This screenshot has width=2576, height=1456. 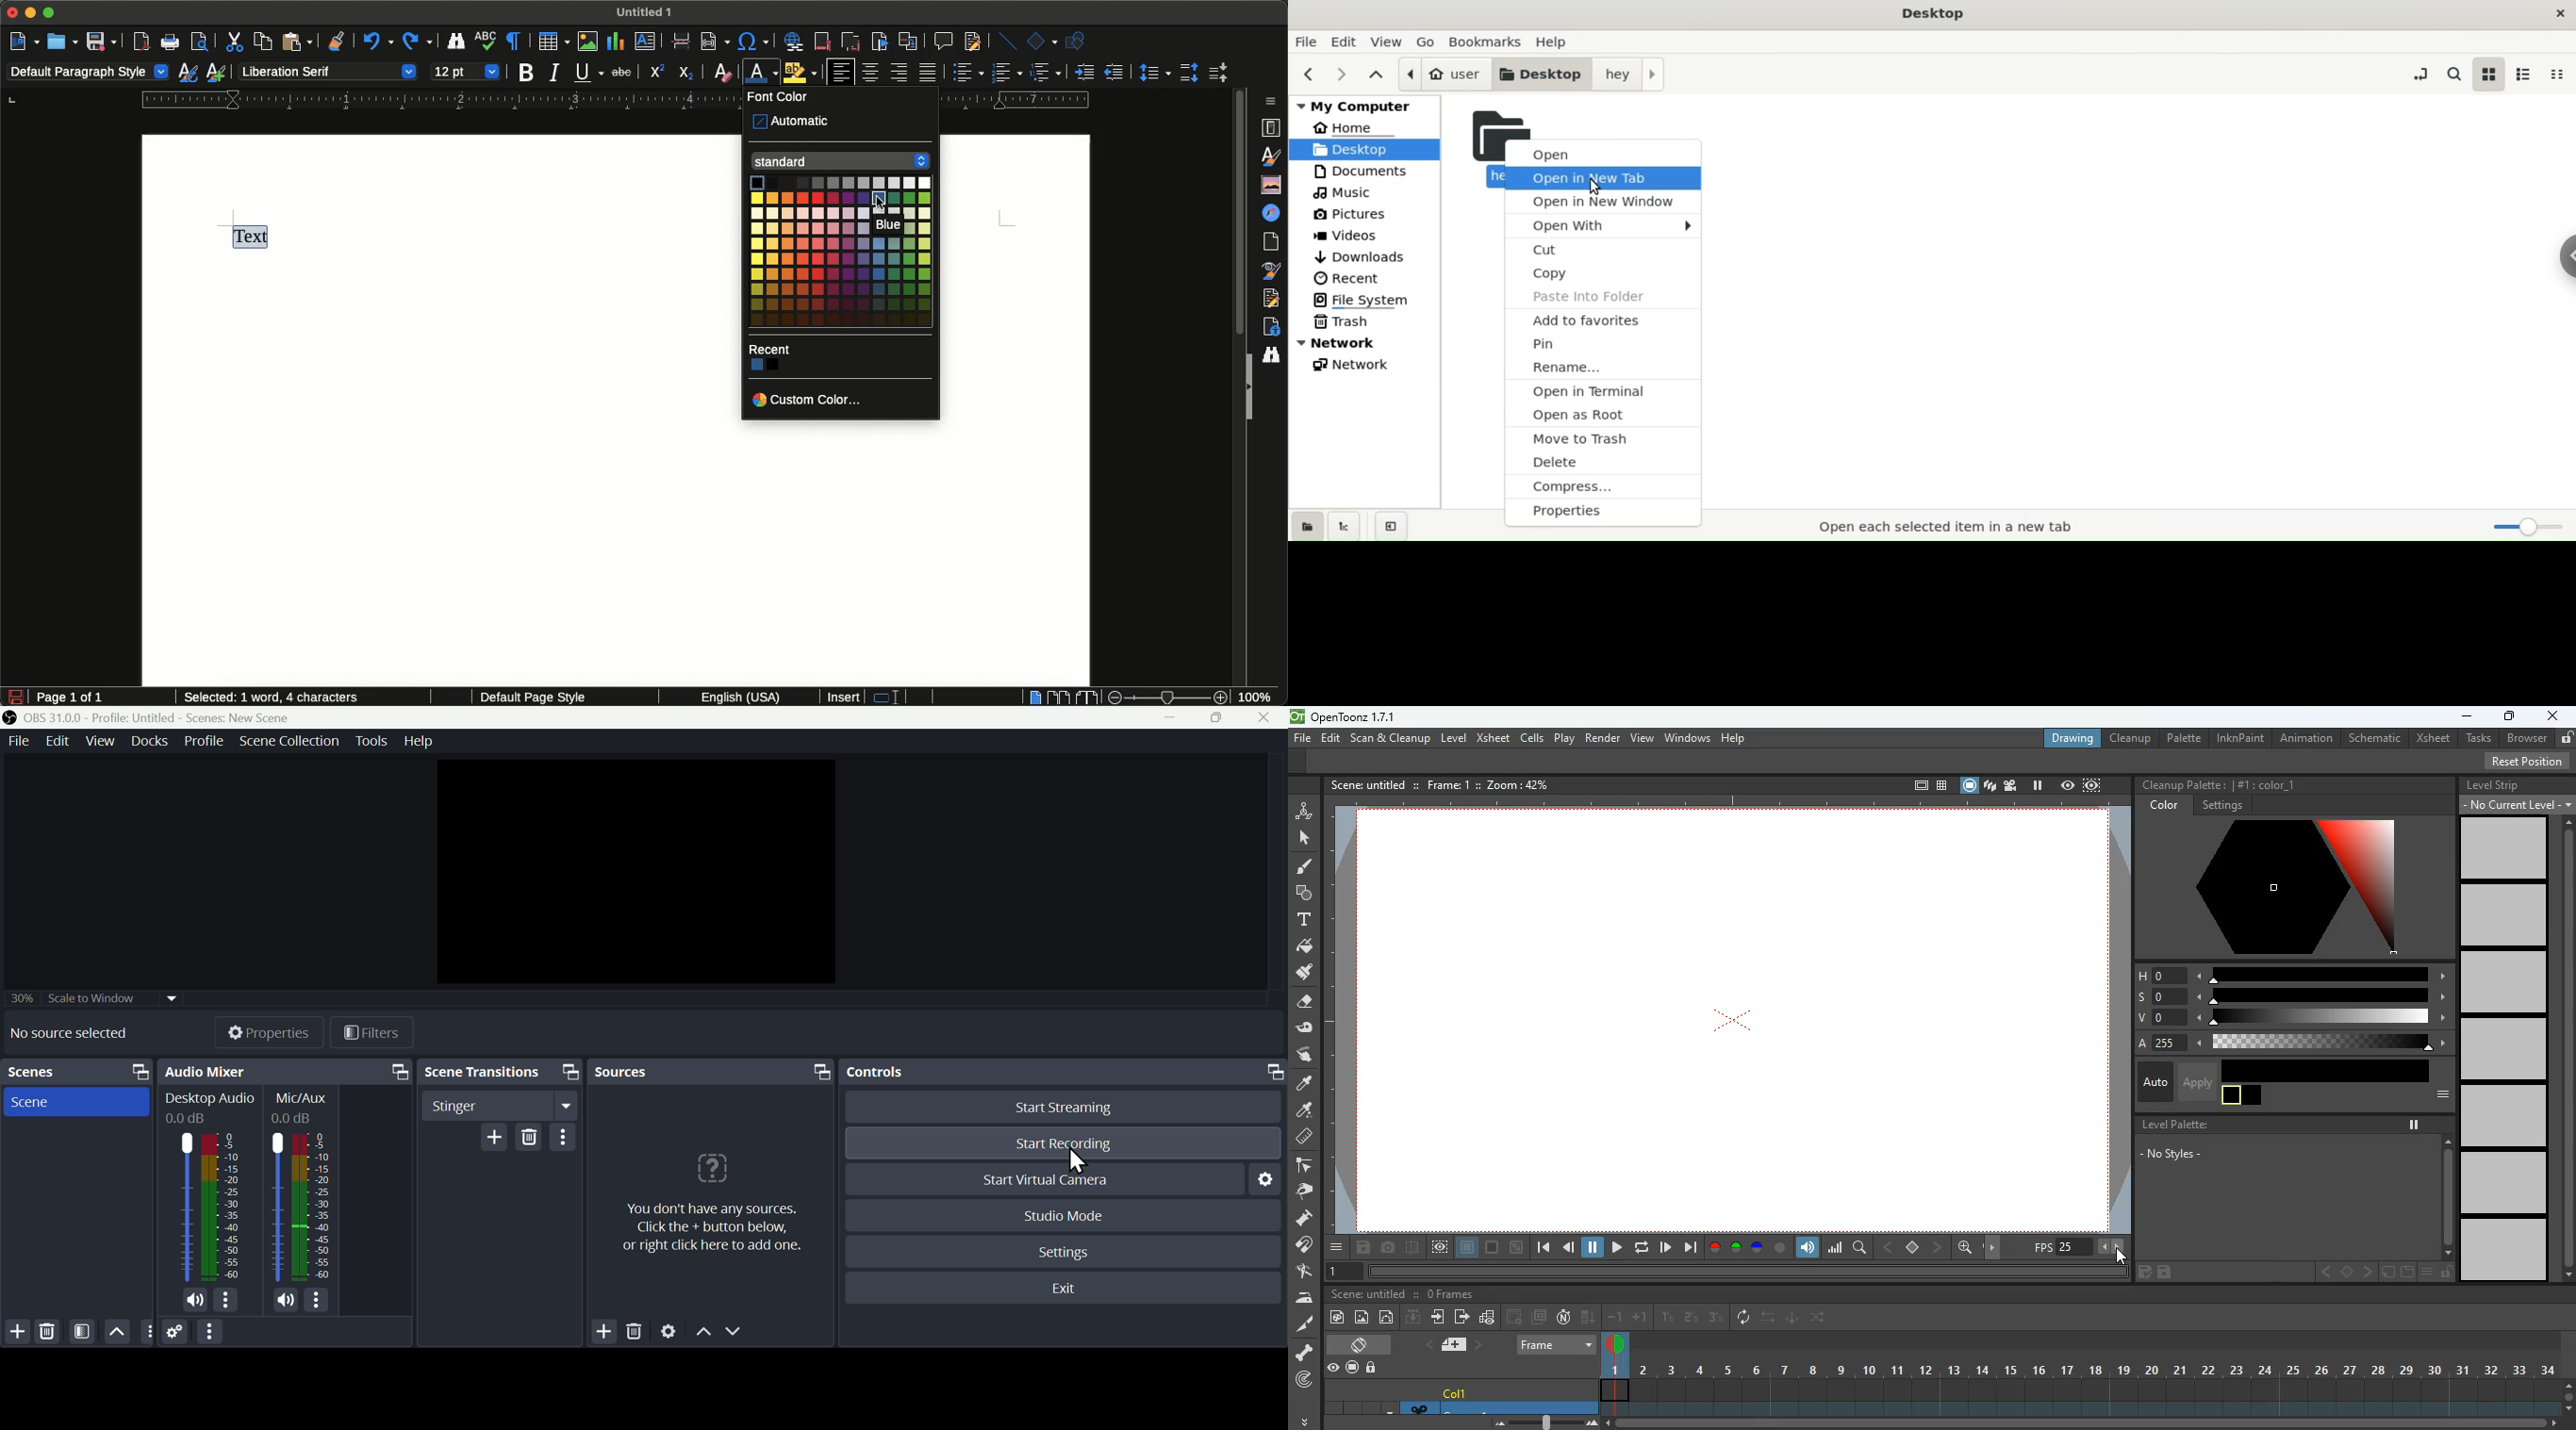 What do you see at coordinates (1238, 217) in the screenshot?
I see `Scroll` at bounding box center [1238, 217].